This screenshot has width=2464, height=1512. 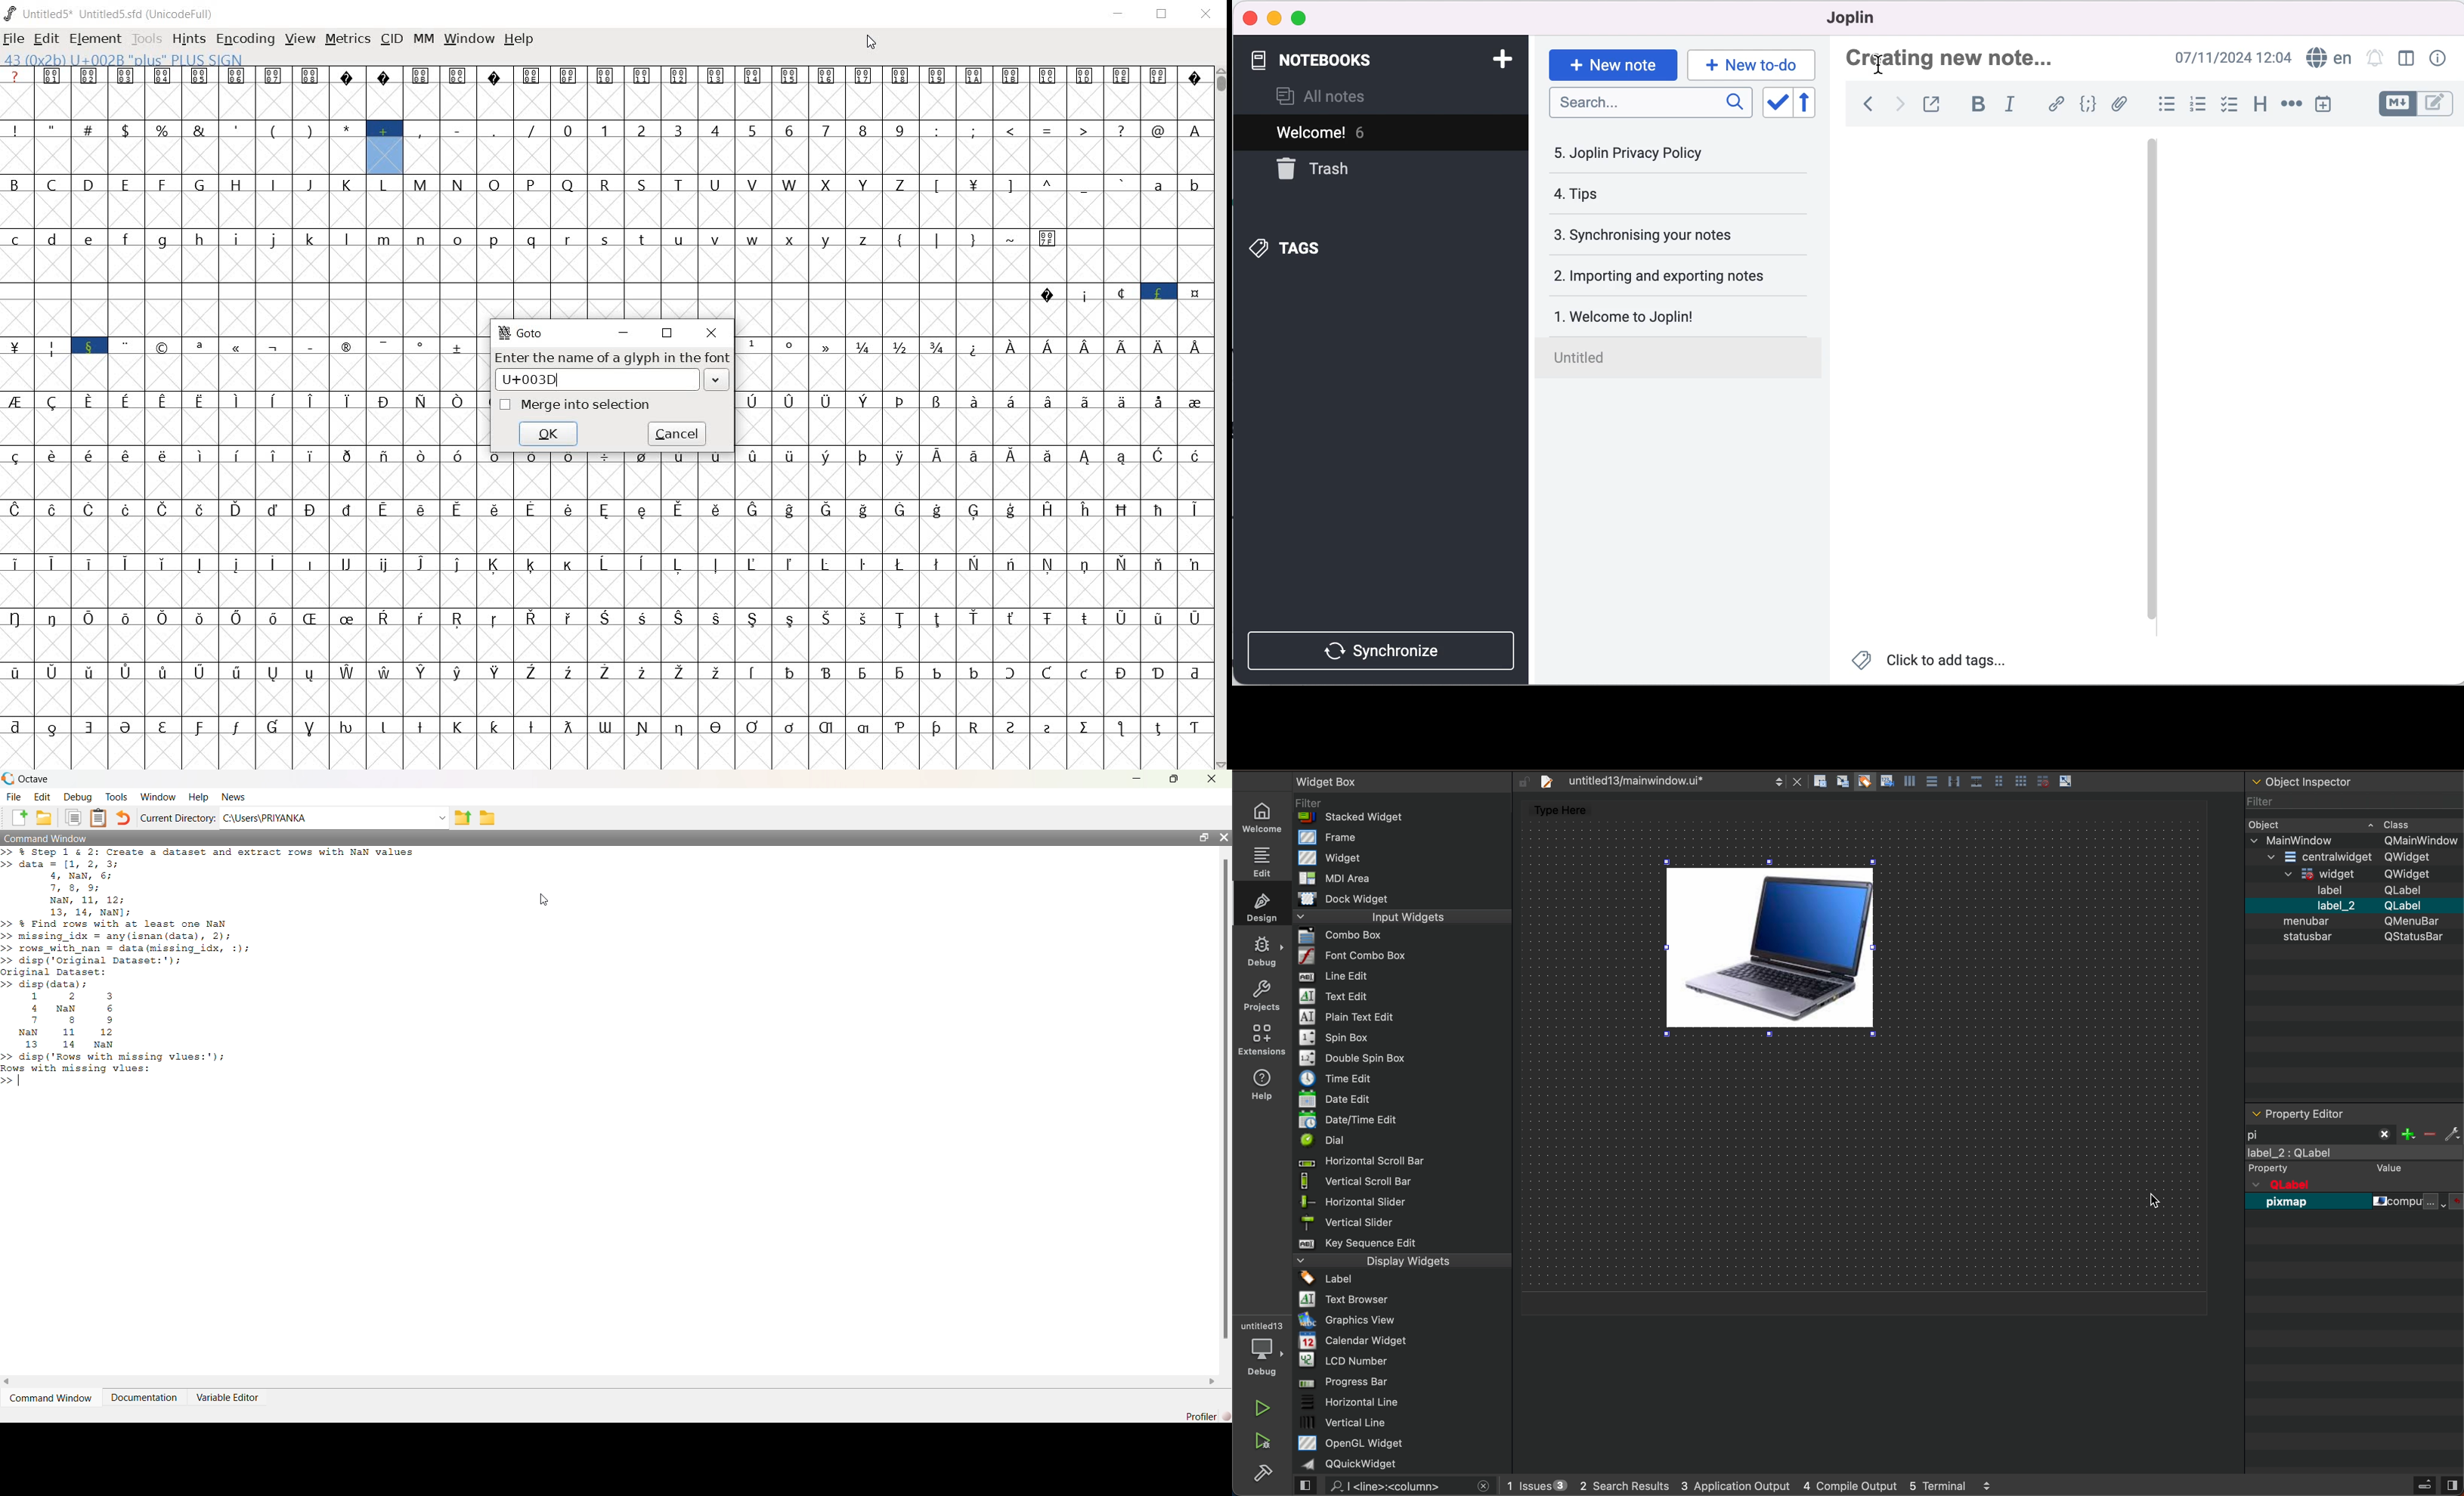 I want to click on search, so click(x=1398, y=1486).